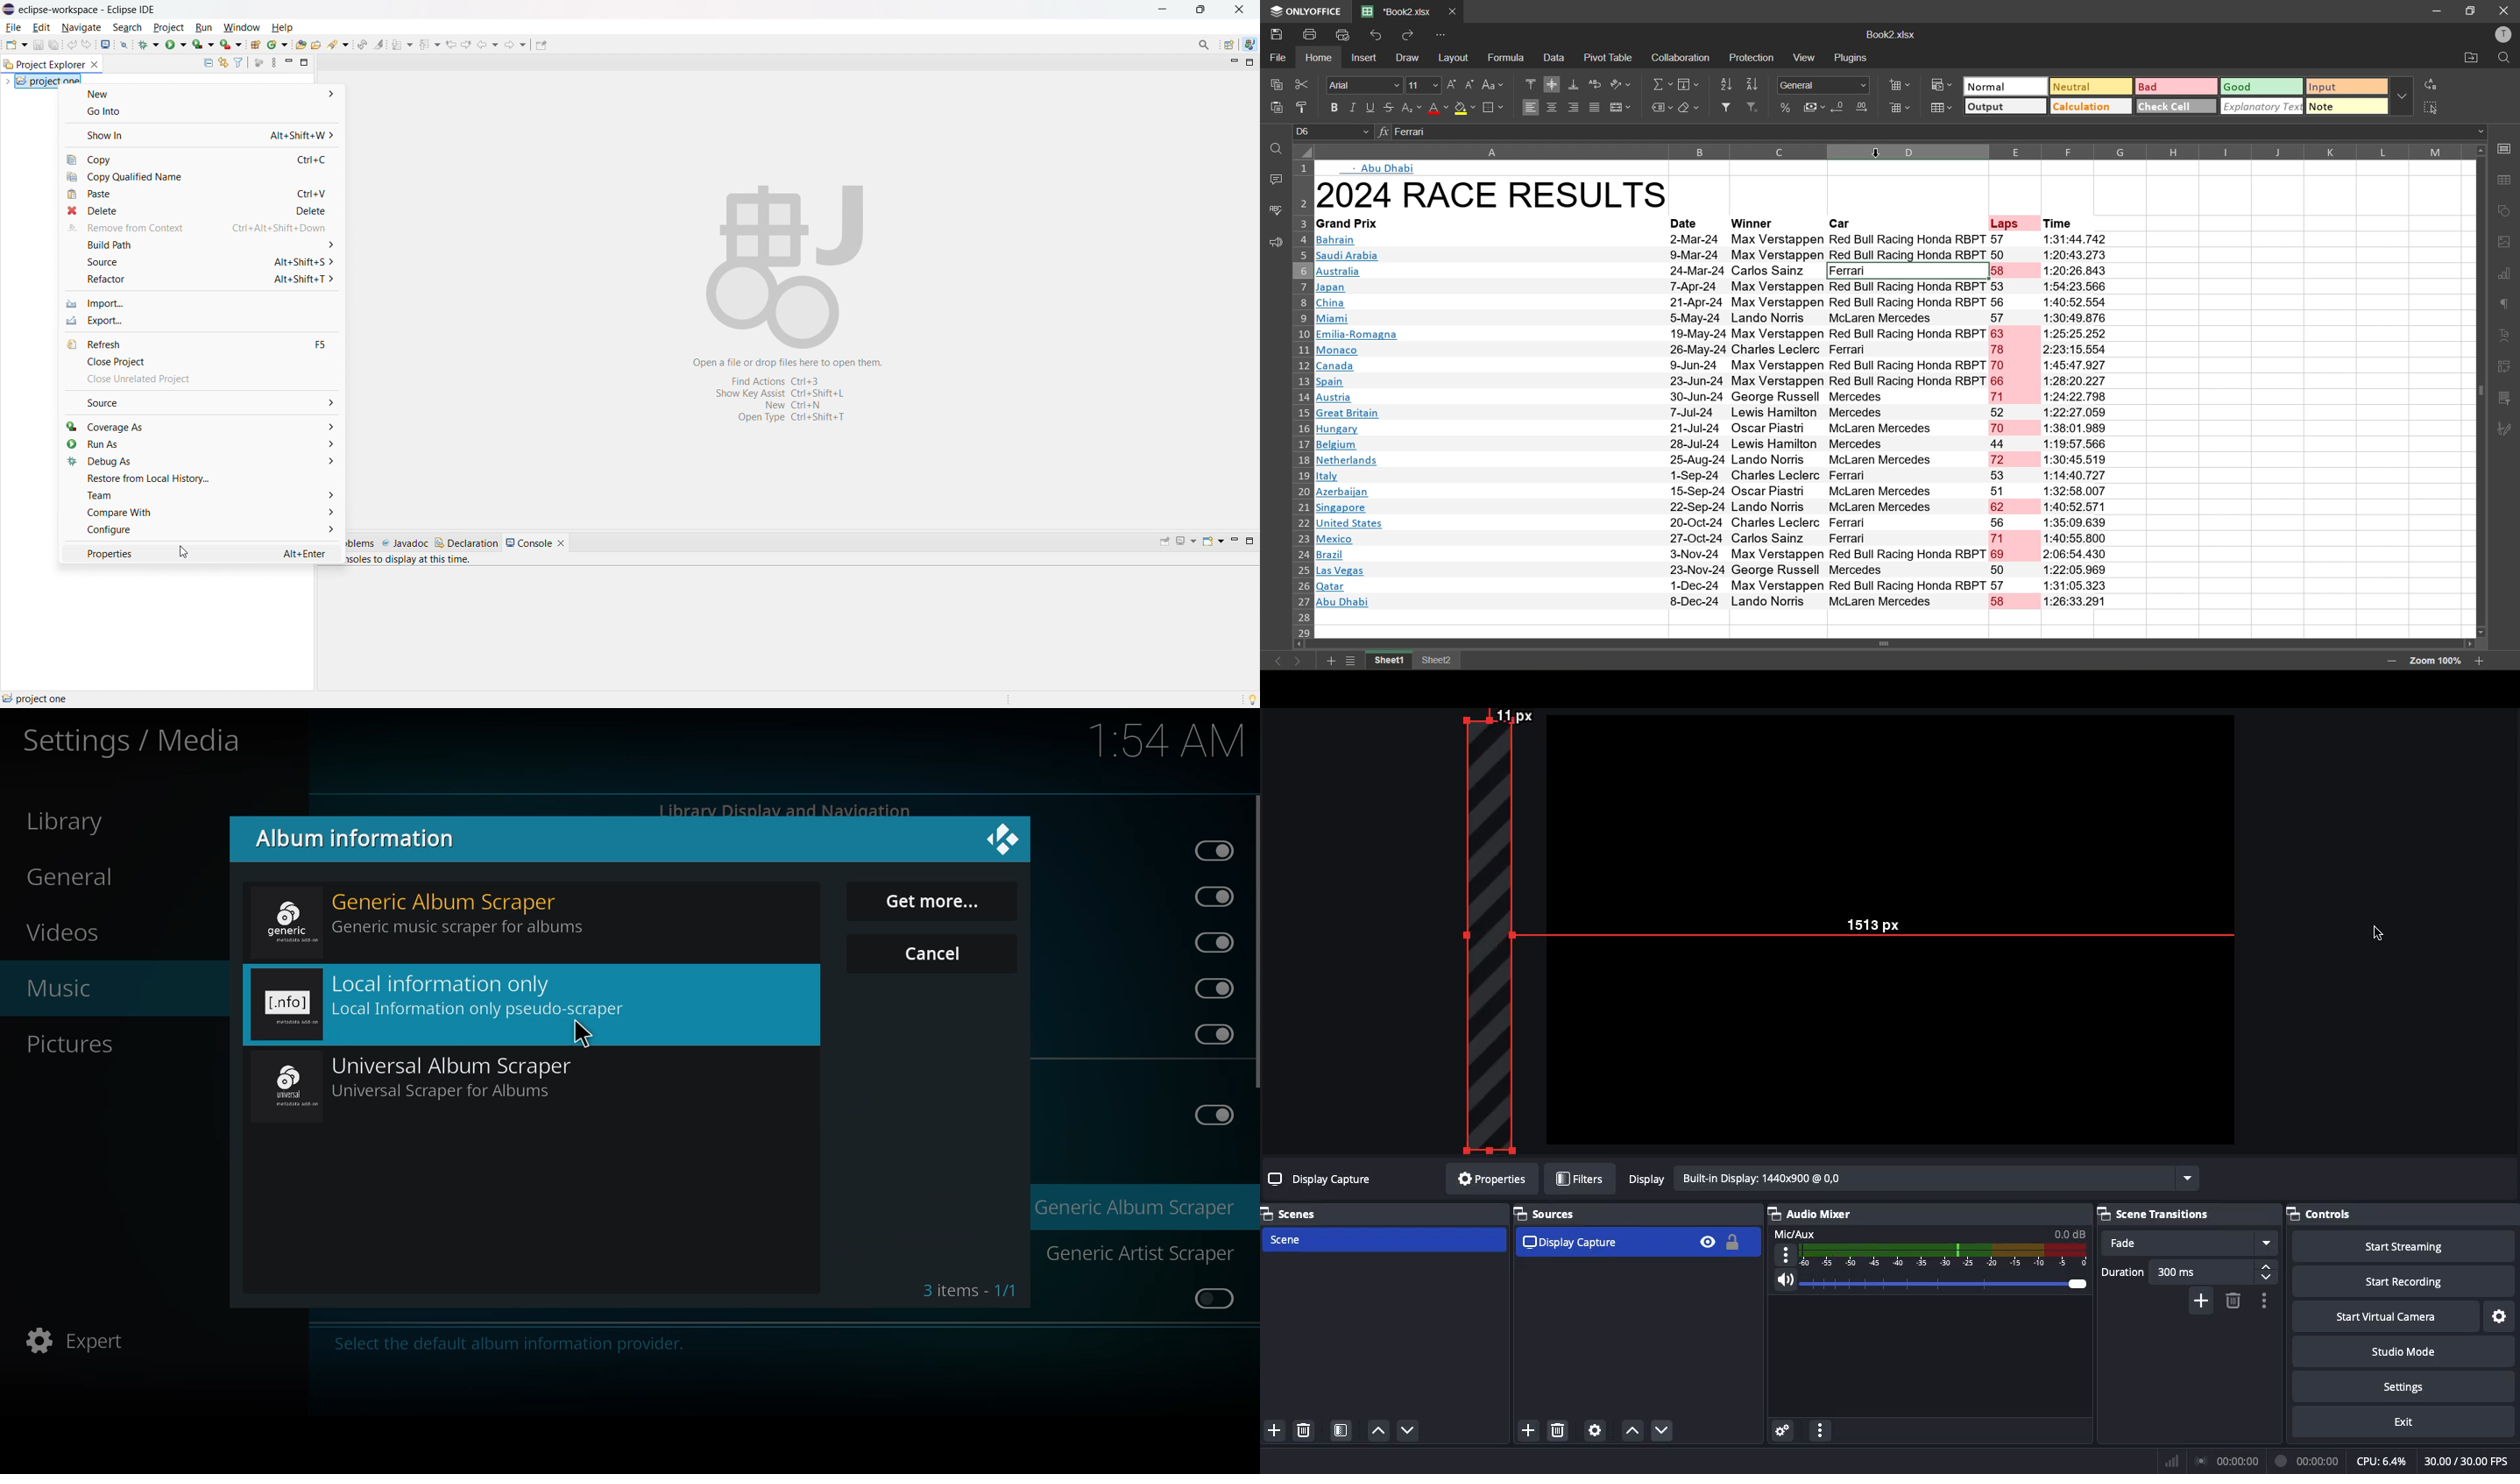 The image size is (2520, 1484). I want to click on import, so click(201, 304).